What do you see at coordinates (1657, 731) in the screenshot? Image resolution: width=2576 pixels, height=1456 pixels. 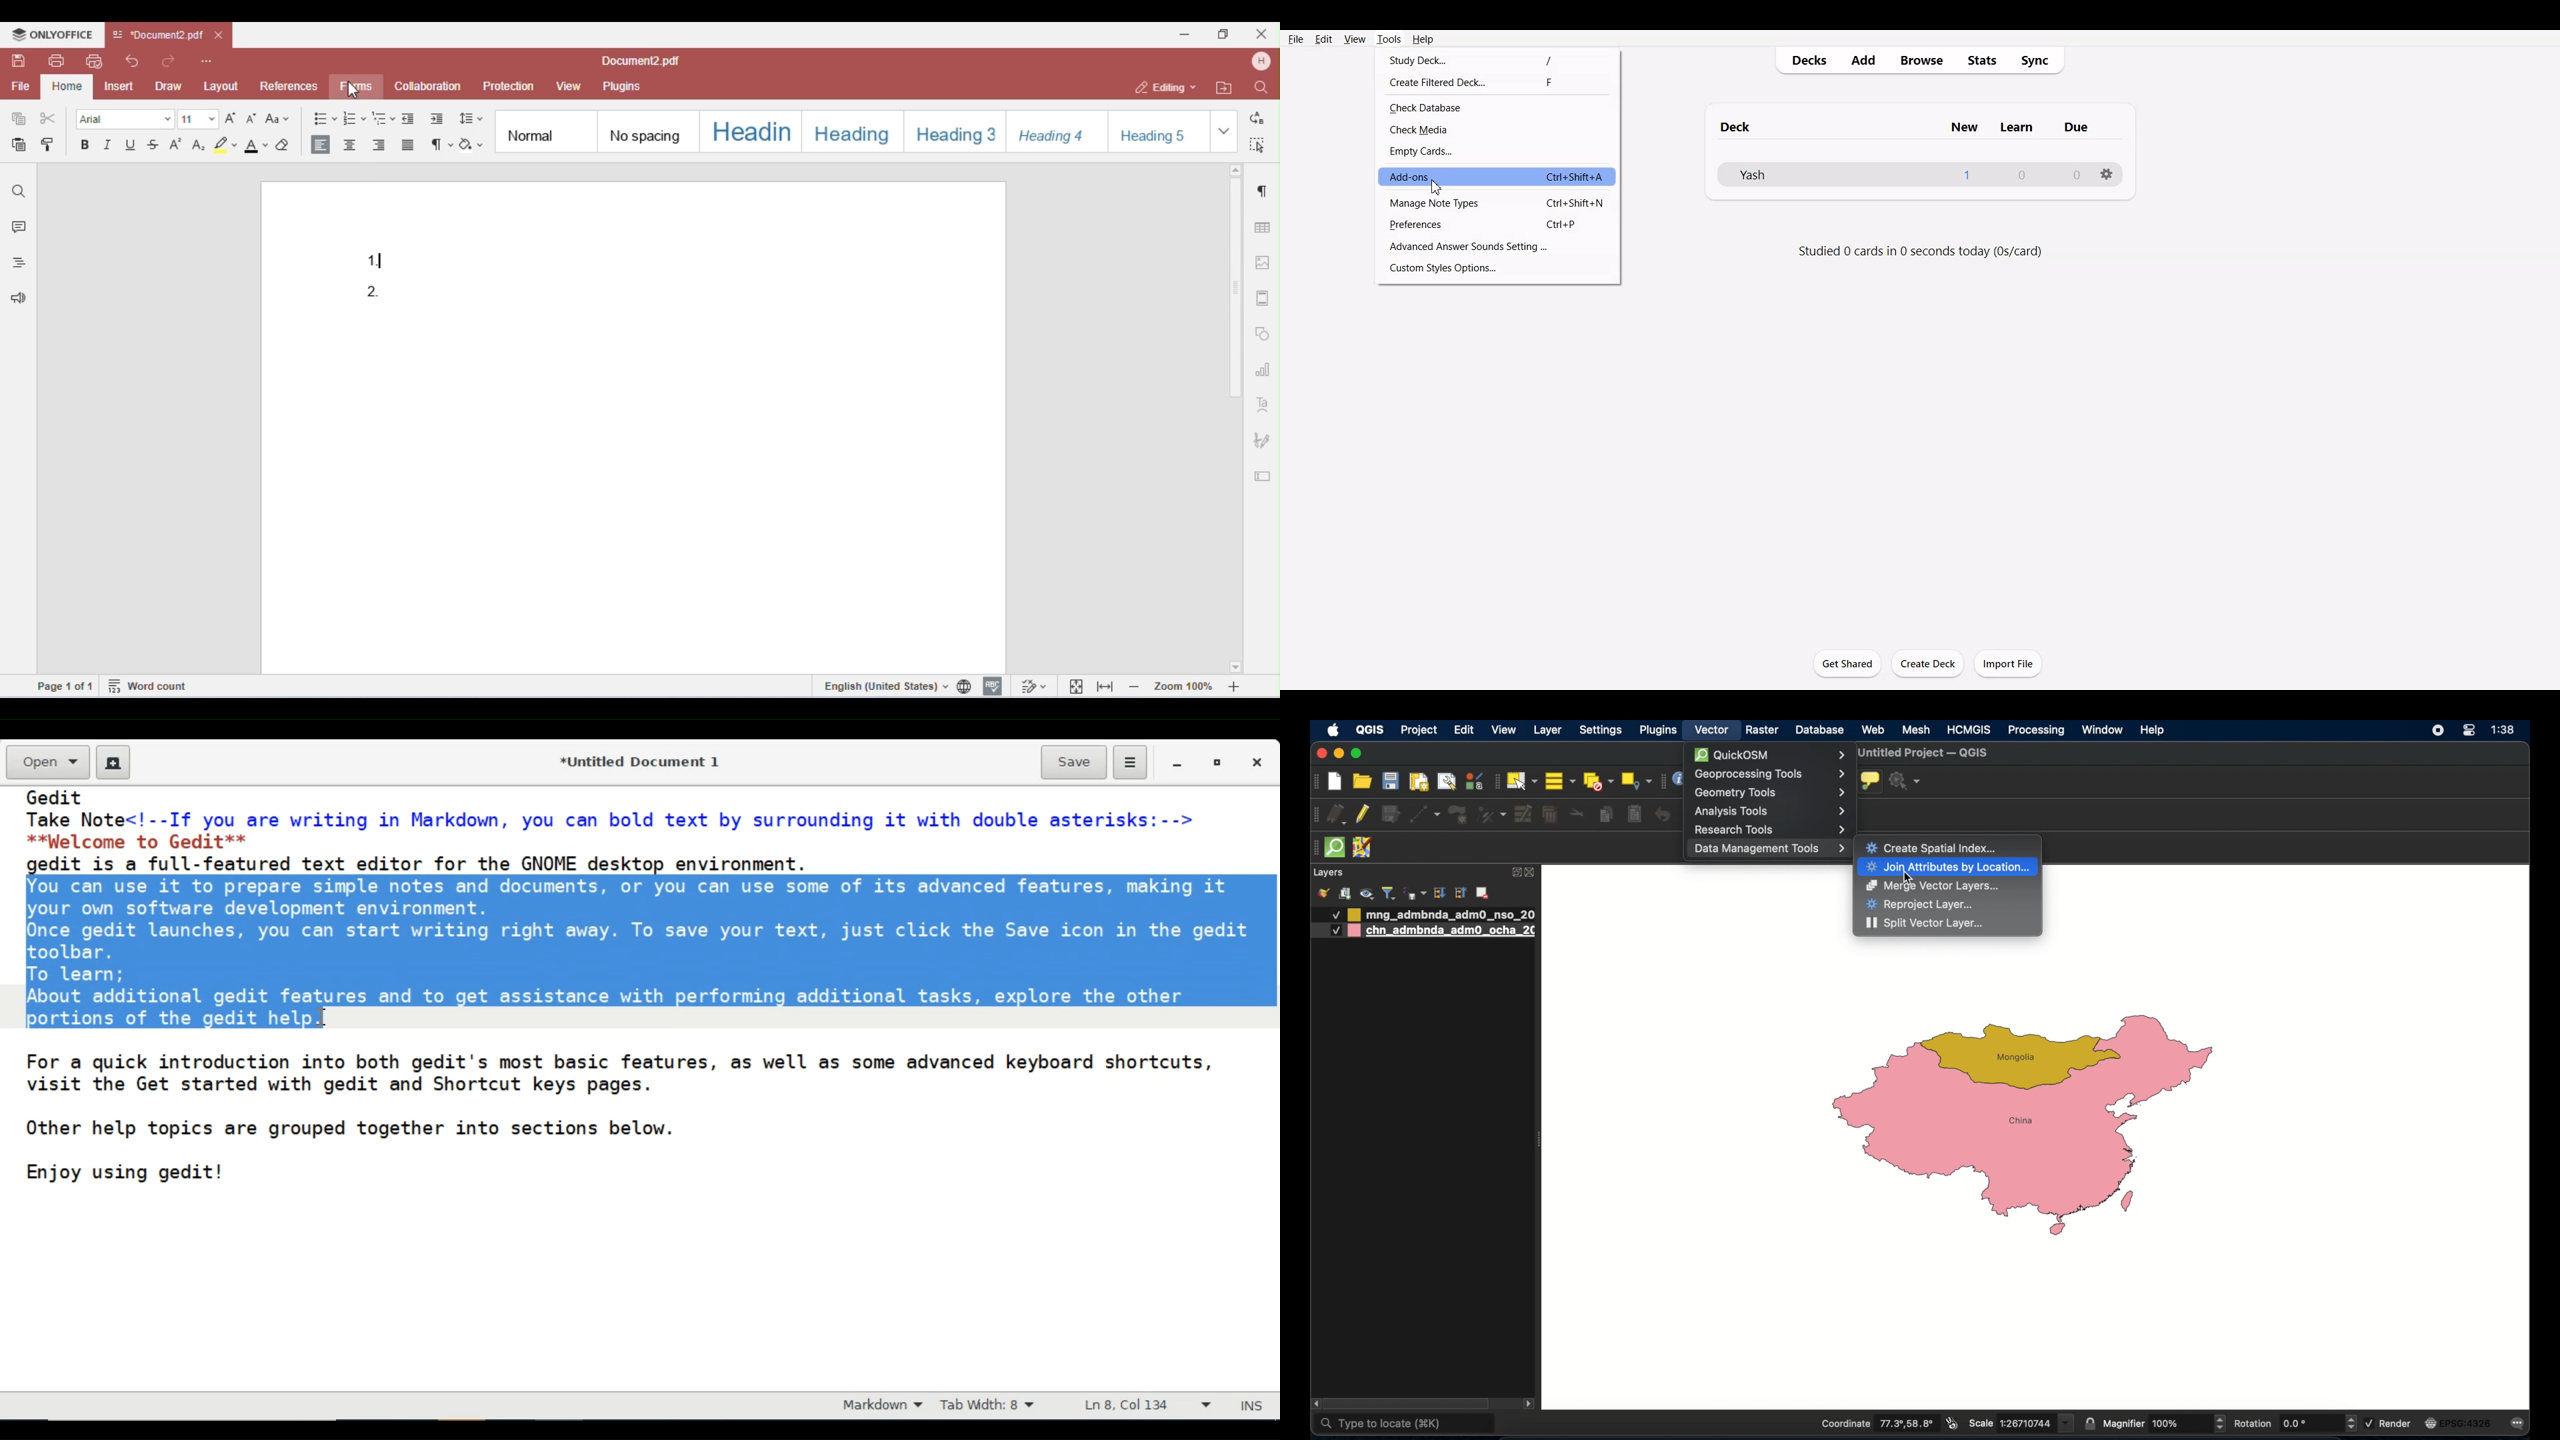 I see `plugins` at bounding box center [1657, 731].